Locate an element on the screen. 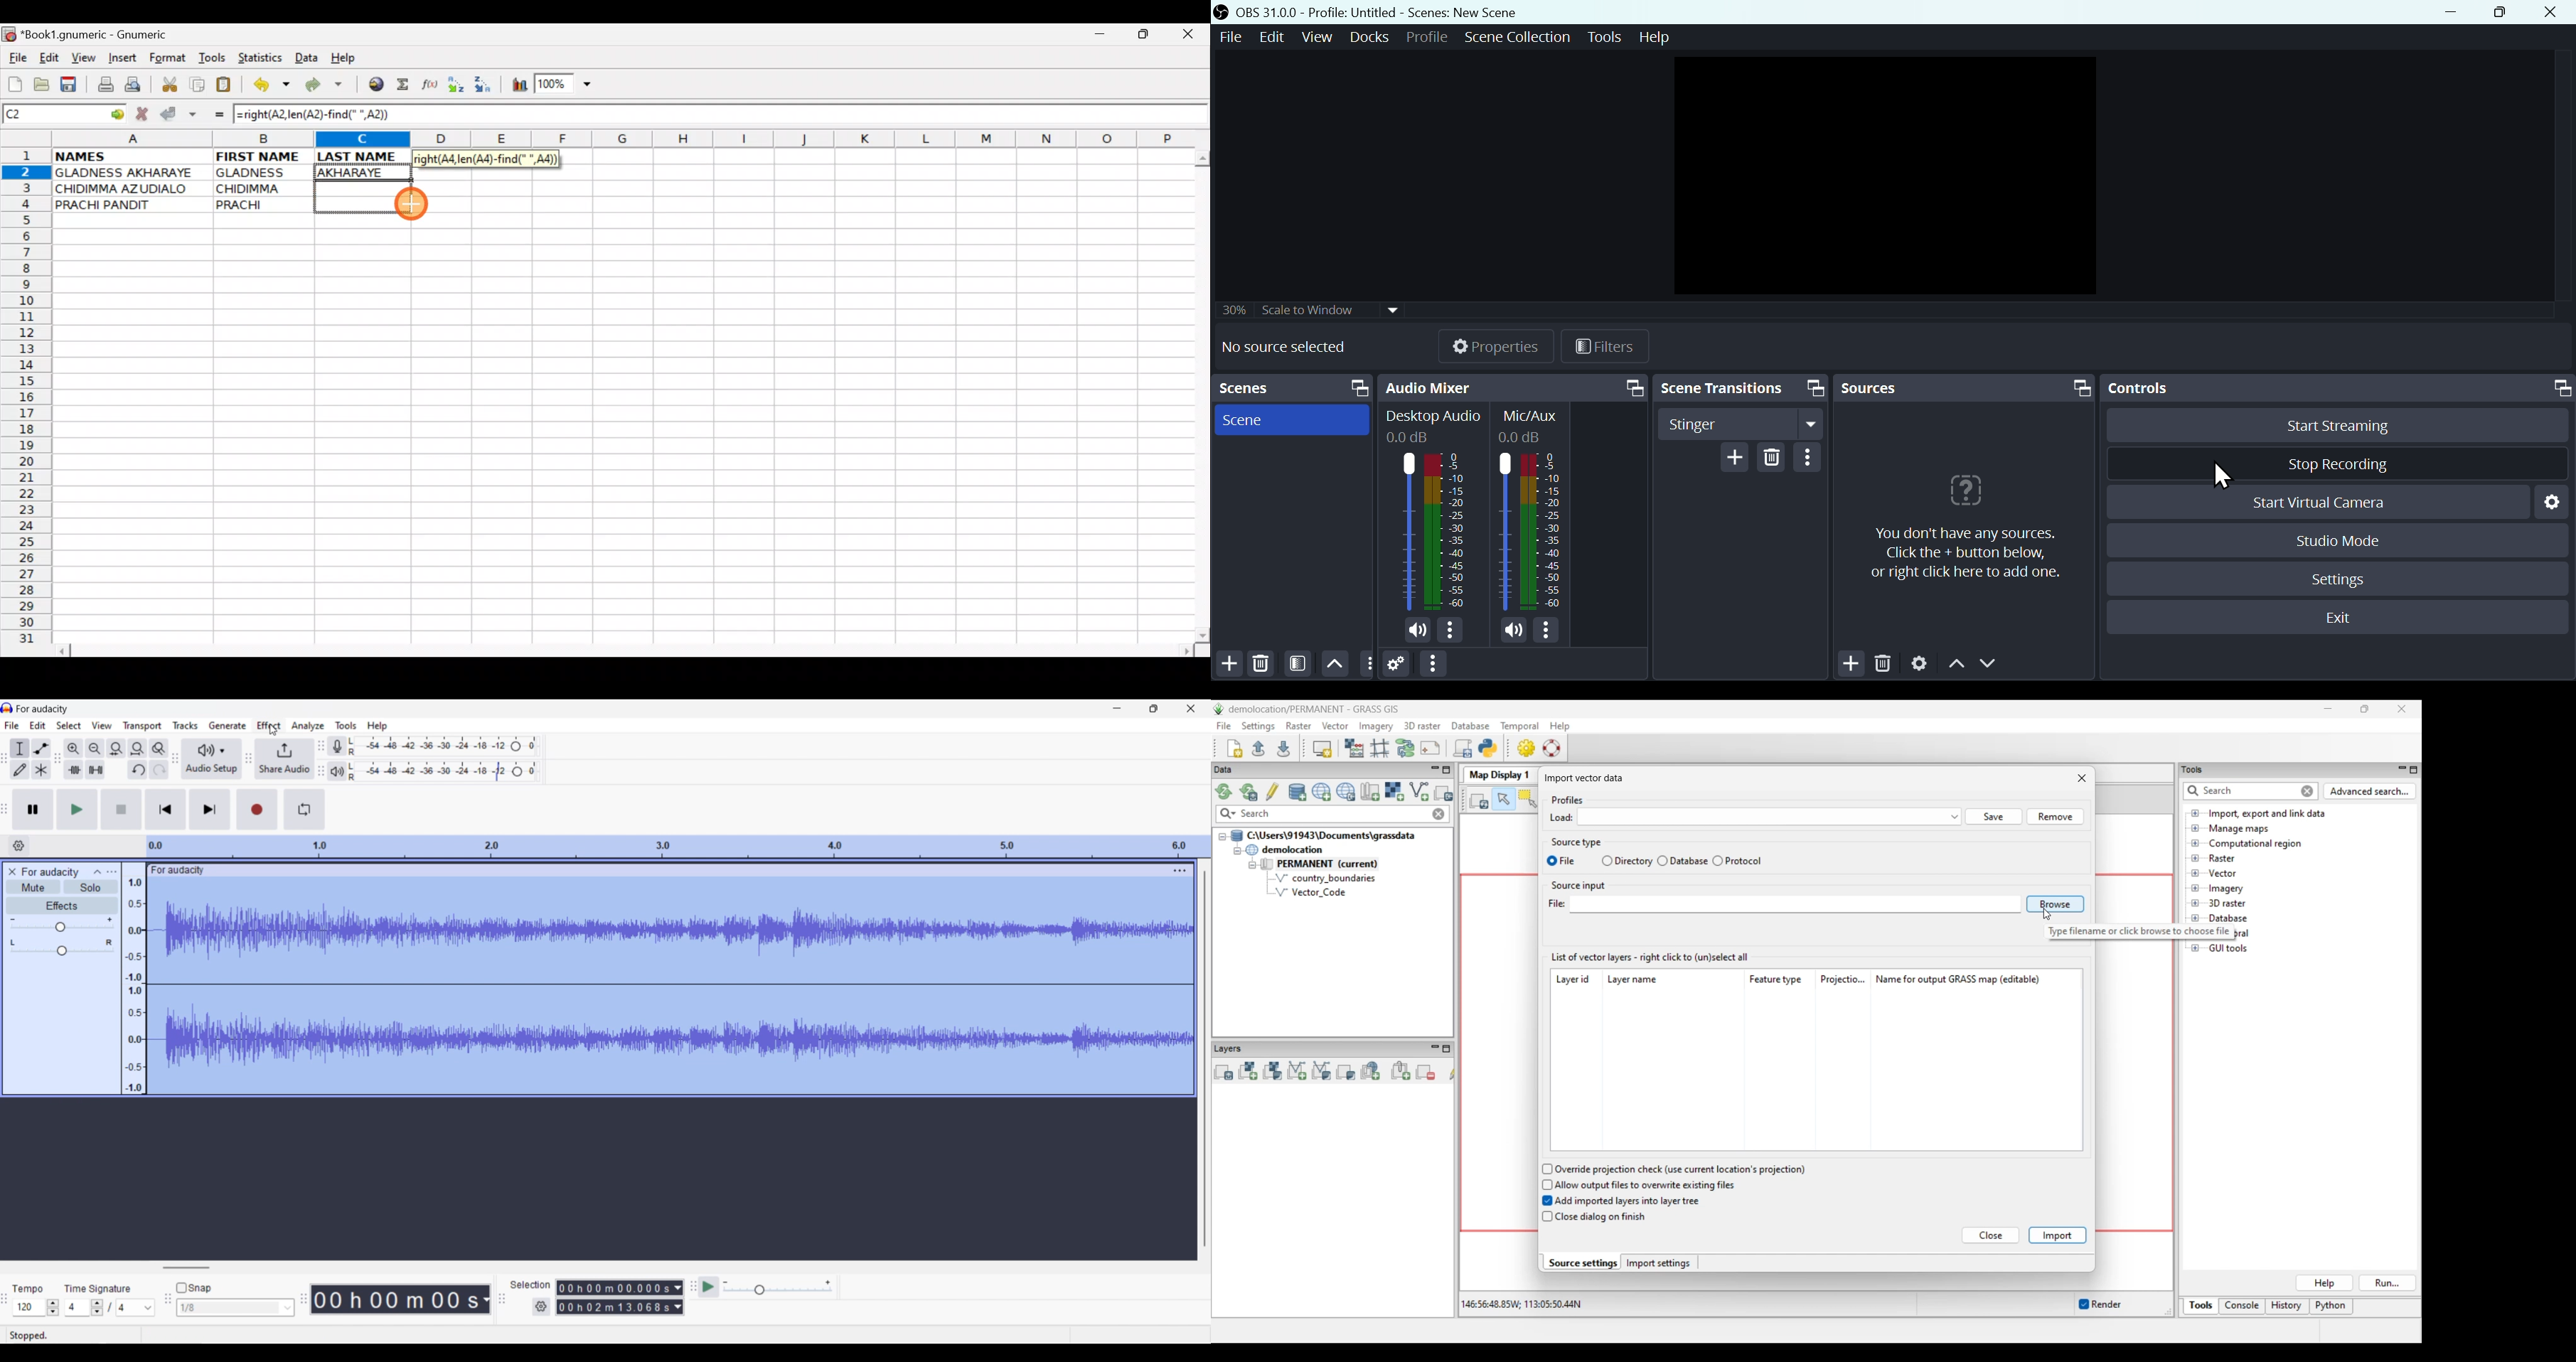  Delete is located at coordinates (1264, 663).